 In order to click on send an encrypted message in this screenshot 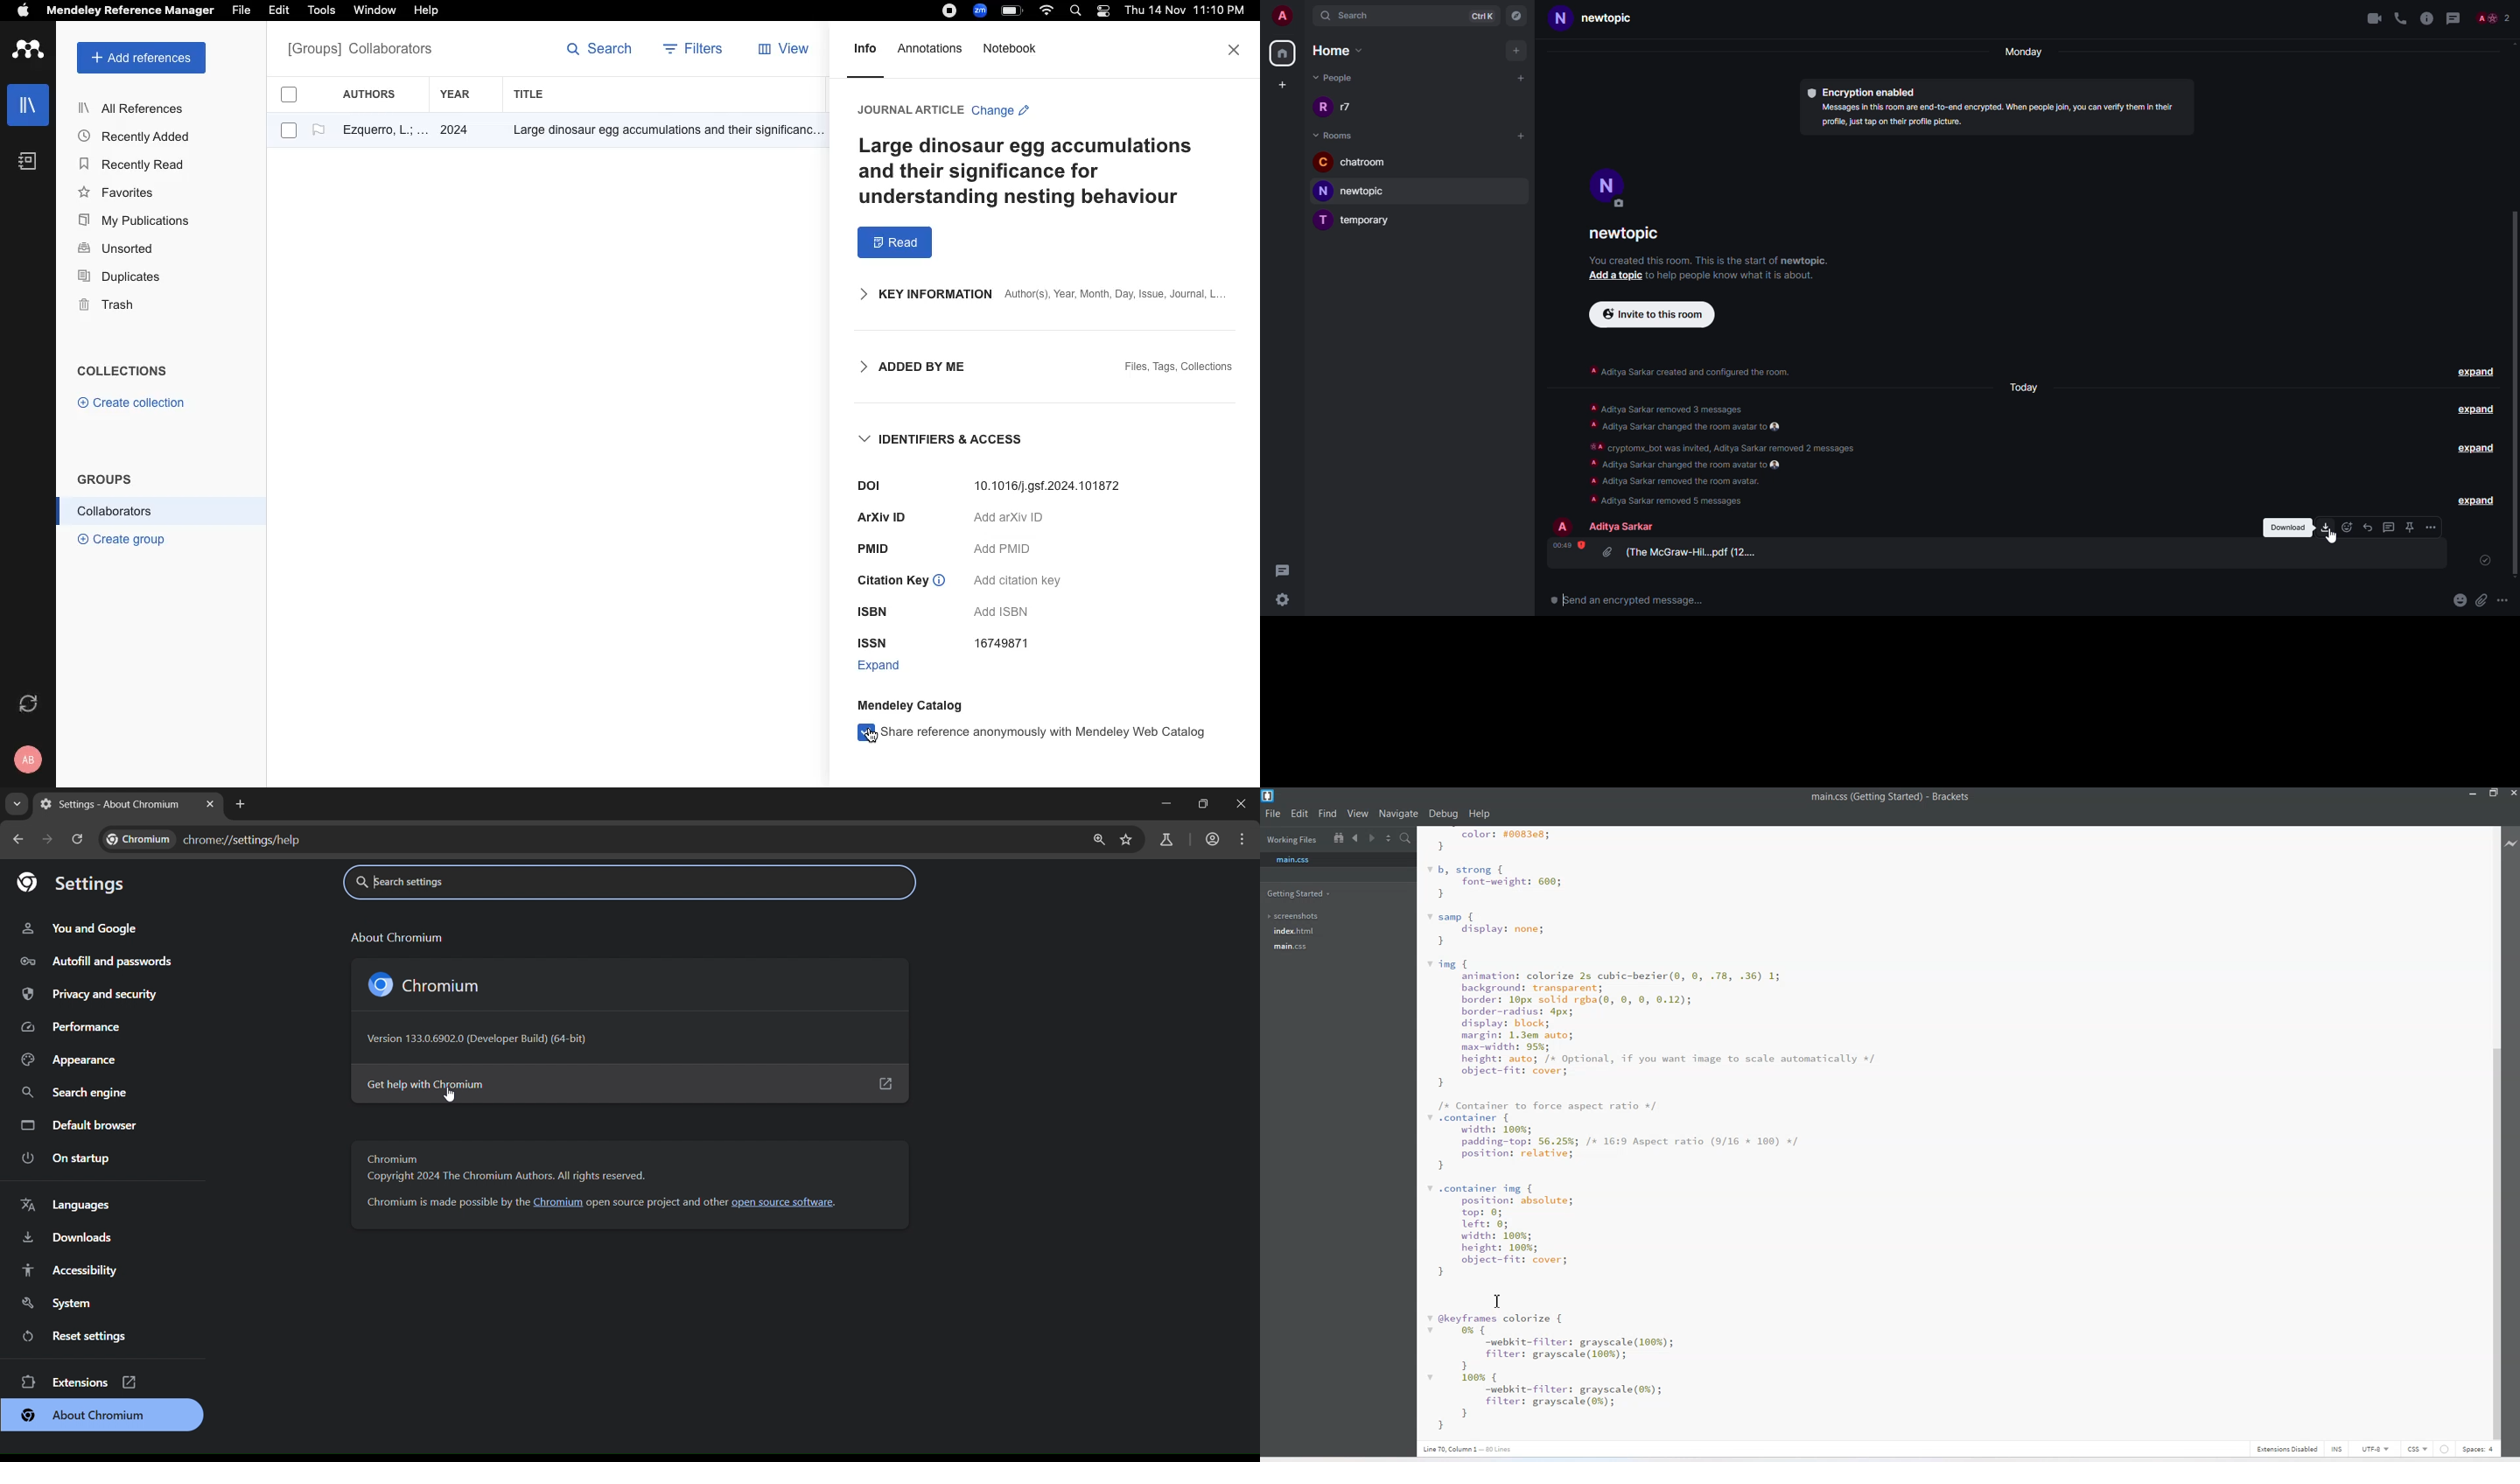, I will do `click(1626, 597)`.